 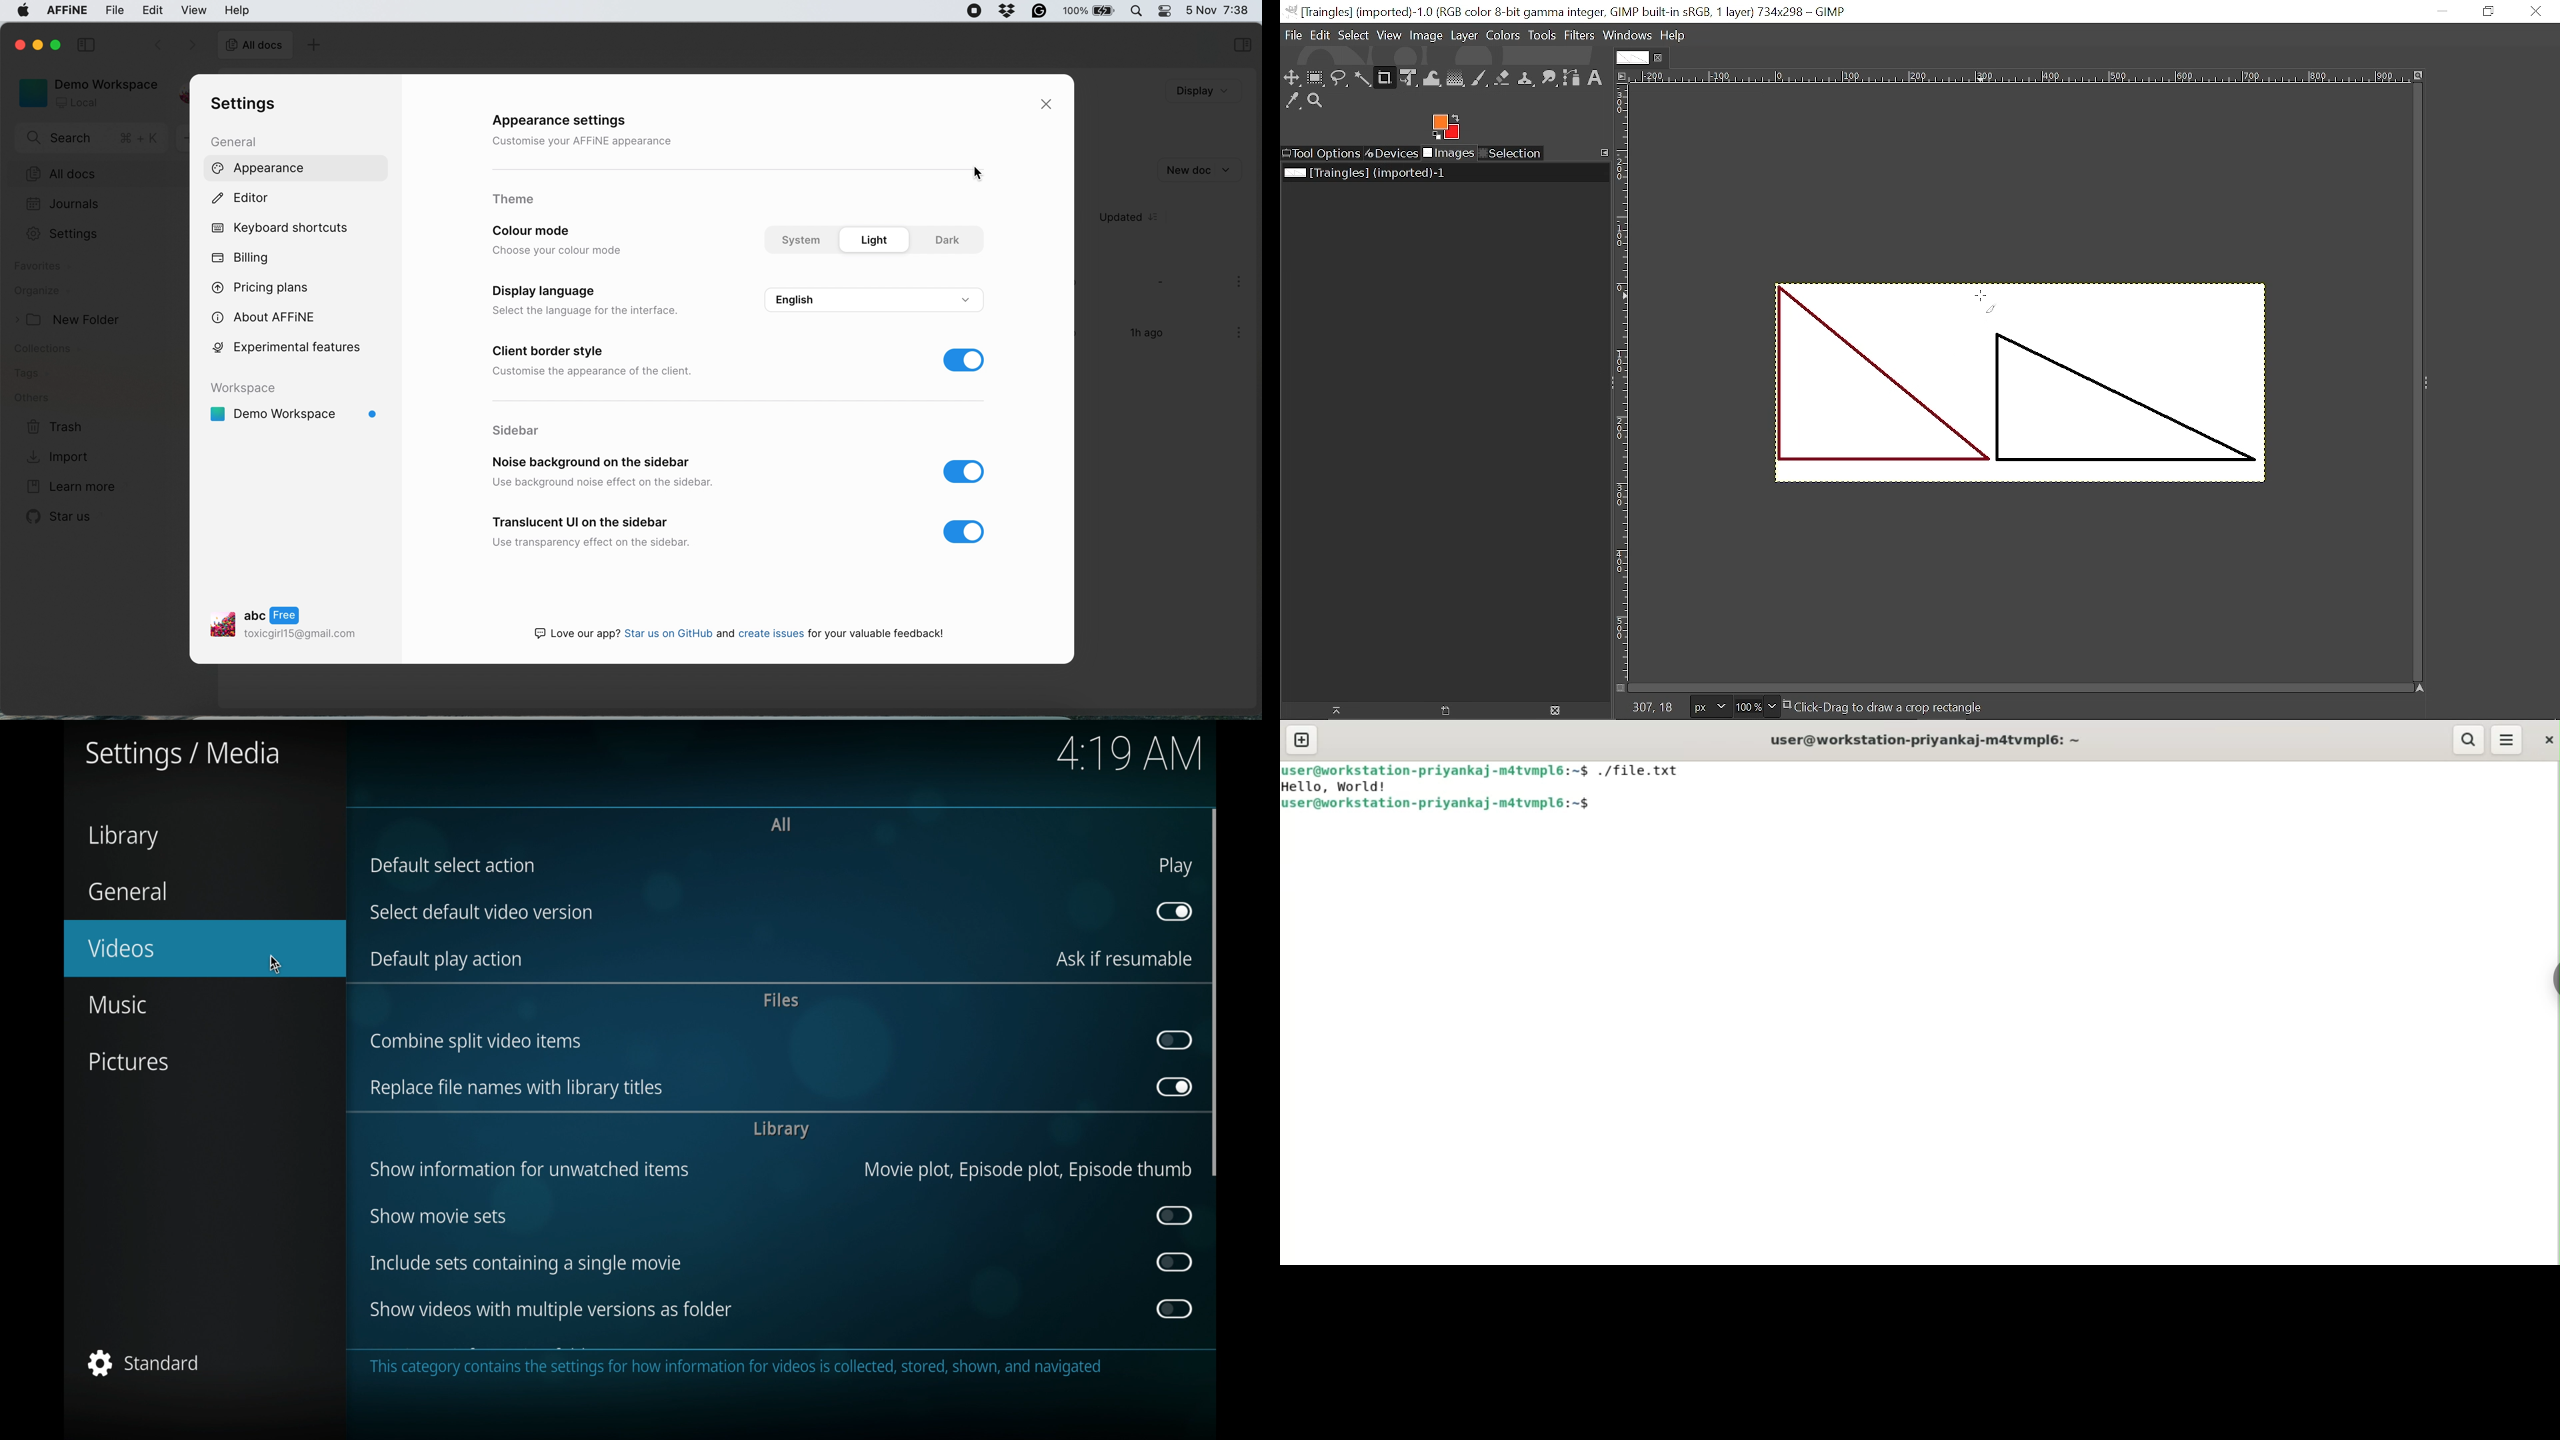 I want to click on videos, so click(x=205, y=949).